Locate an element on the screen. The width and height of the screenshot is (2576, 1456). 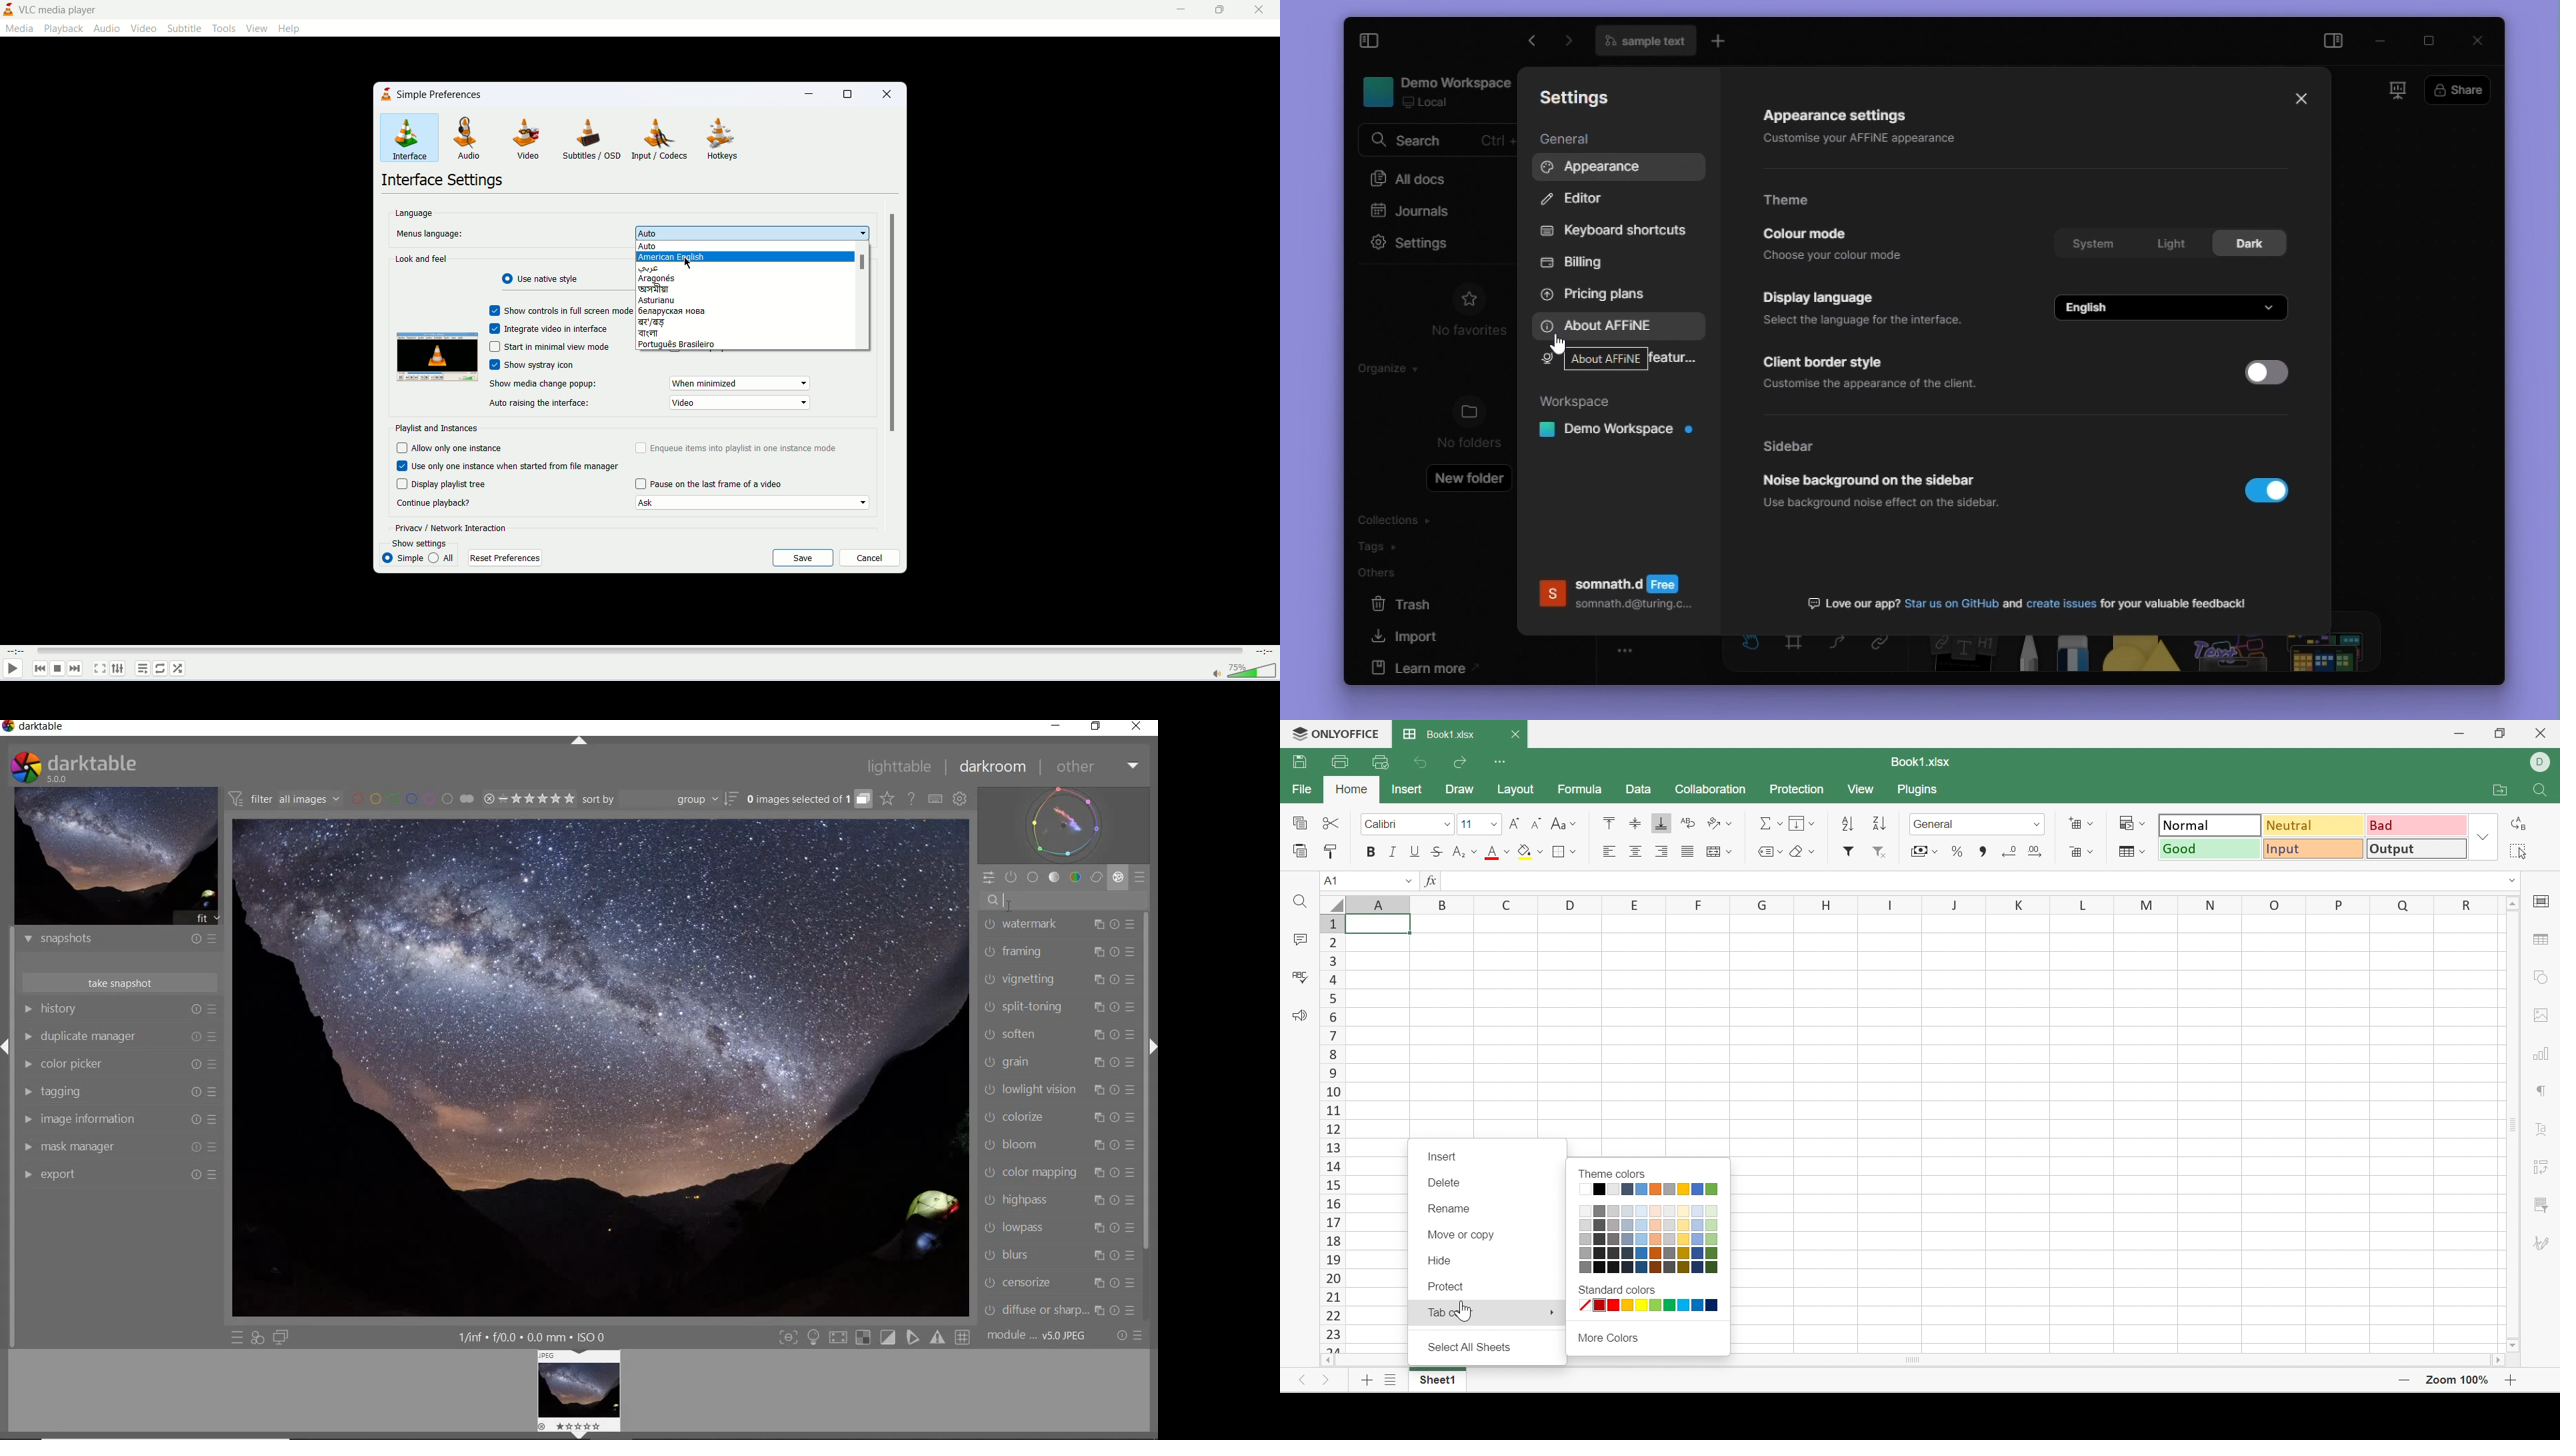
Presets and preferences is located at coordinates (214, 1034).